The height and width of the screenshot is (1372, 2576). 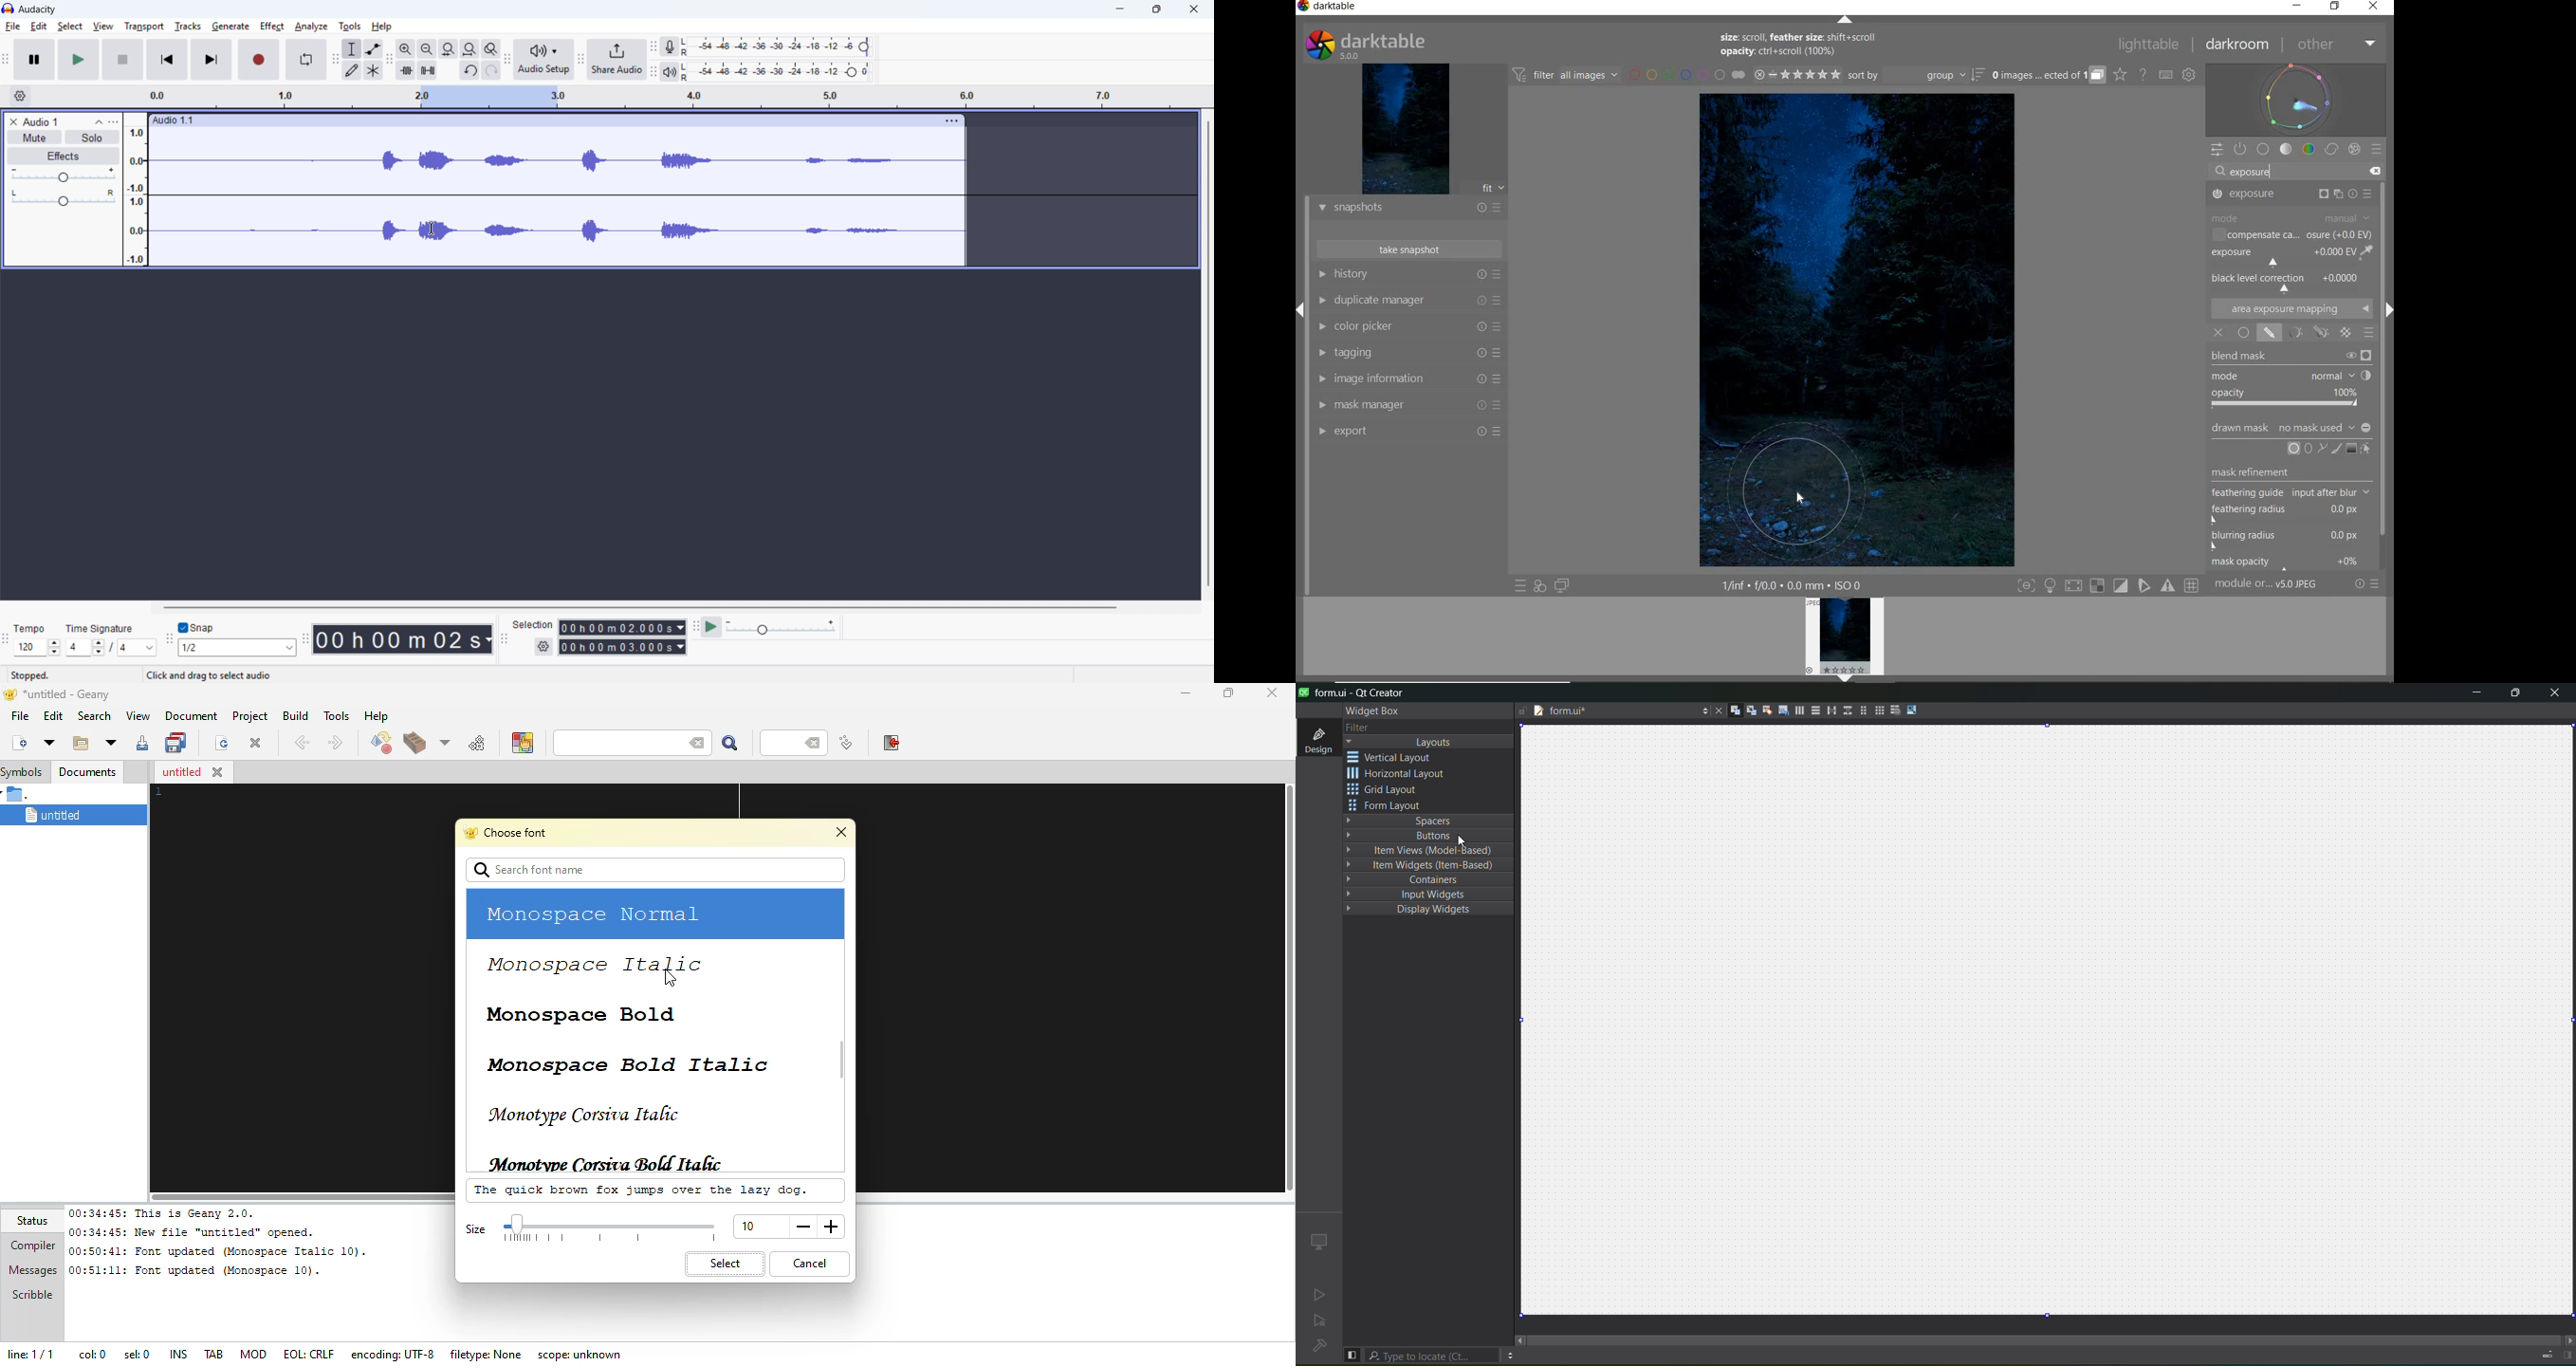 What do you see at coordinates (114, 122) in the screenshot?
I see `Trap control panel menu` at bounding box center [114, 122].